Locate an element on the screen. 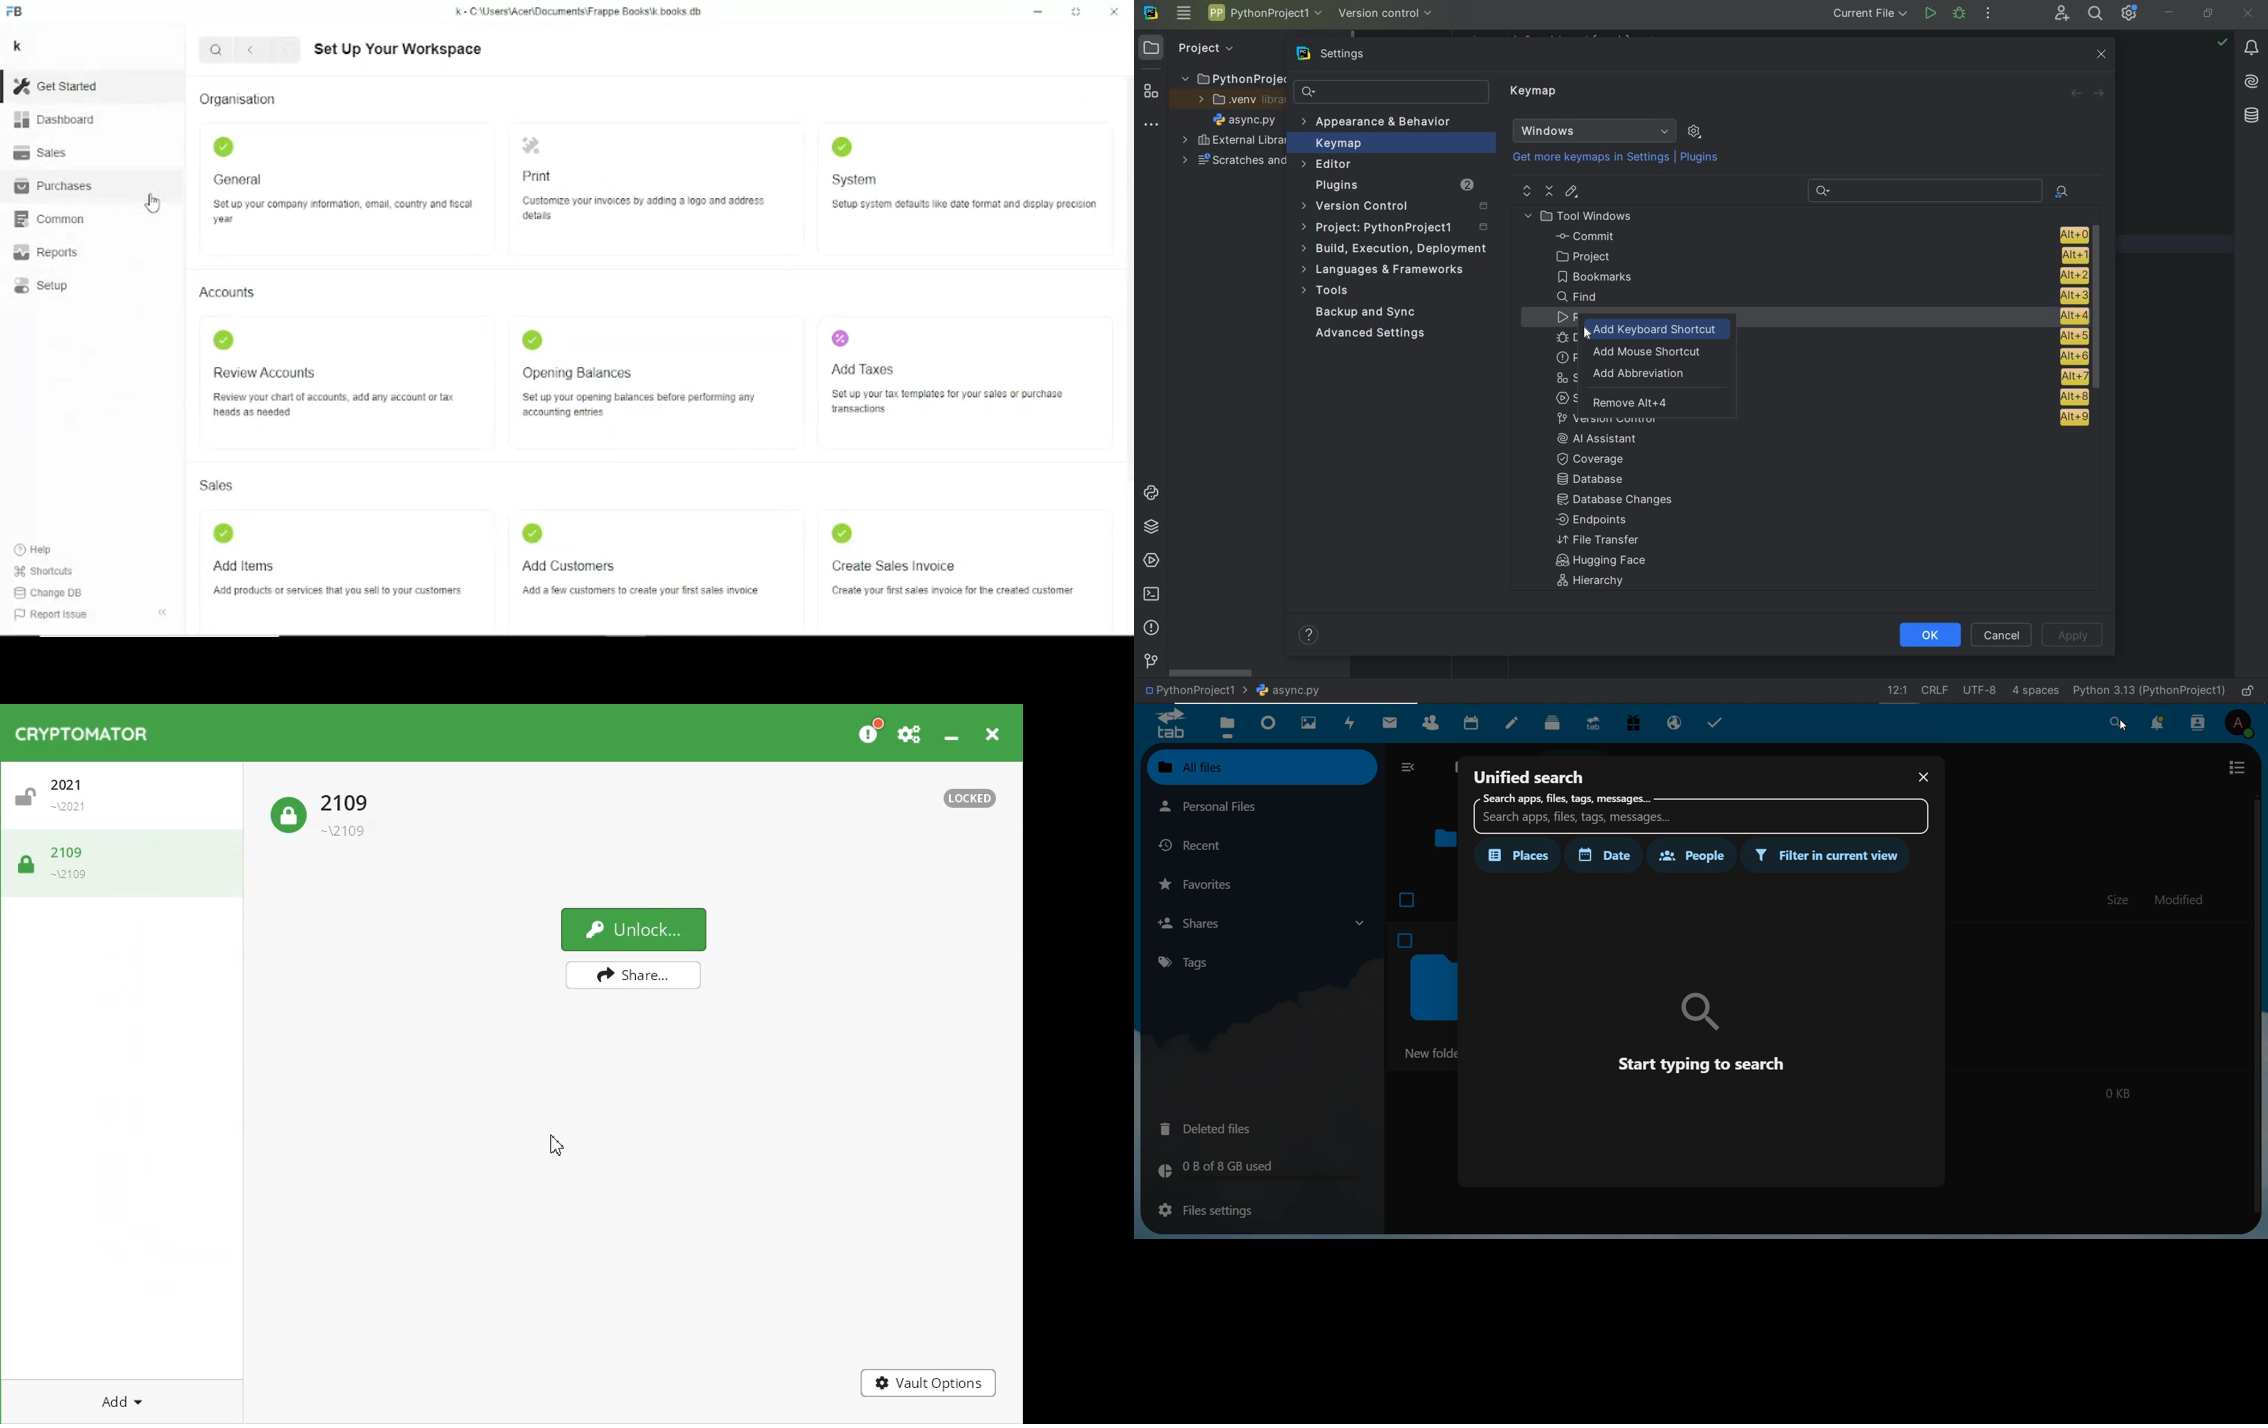 This screenshot has height=1428, width=2268. system name is located at coordinates (1151, 14).